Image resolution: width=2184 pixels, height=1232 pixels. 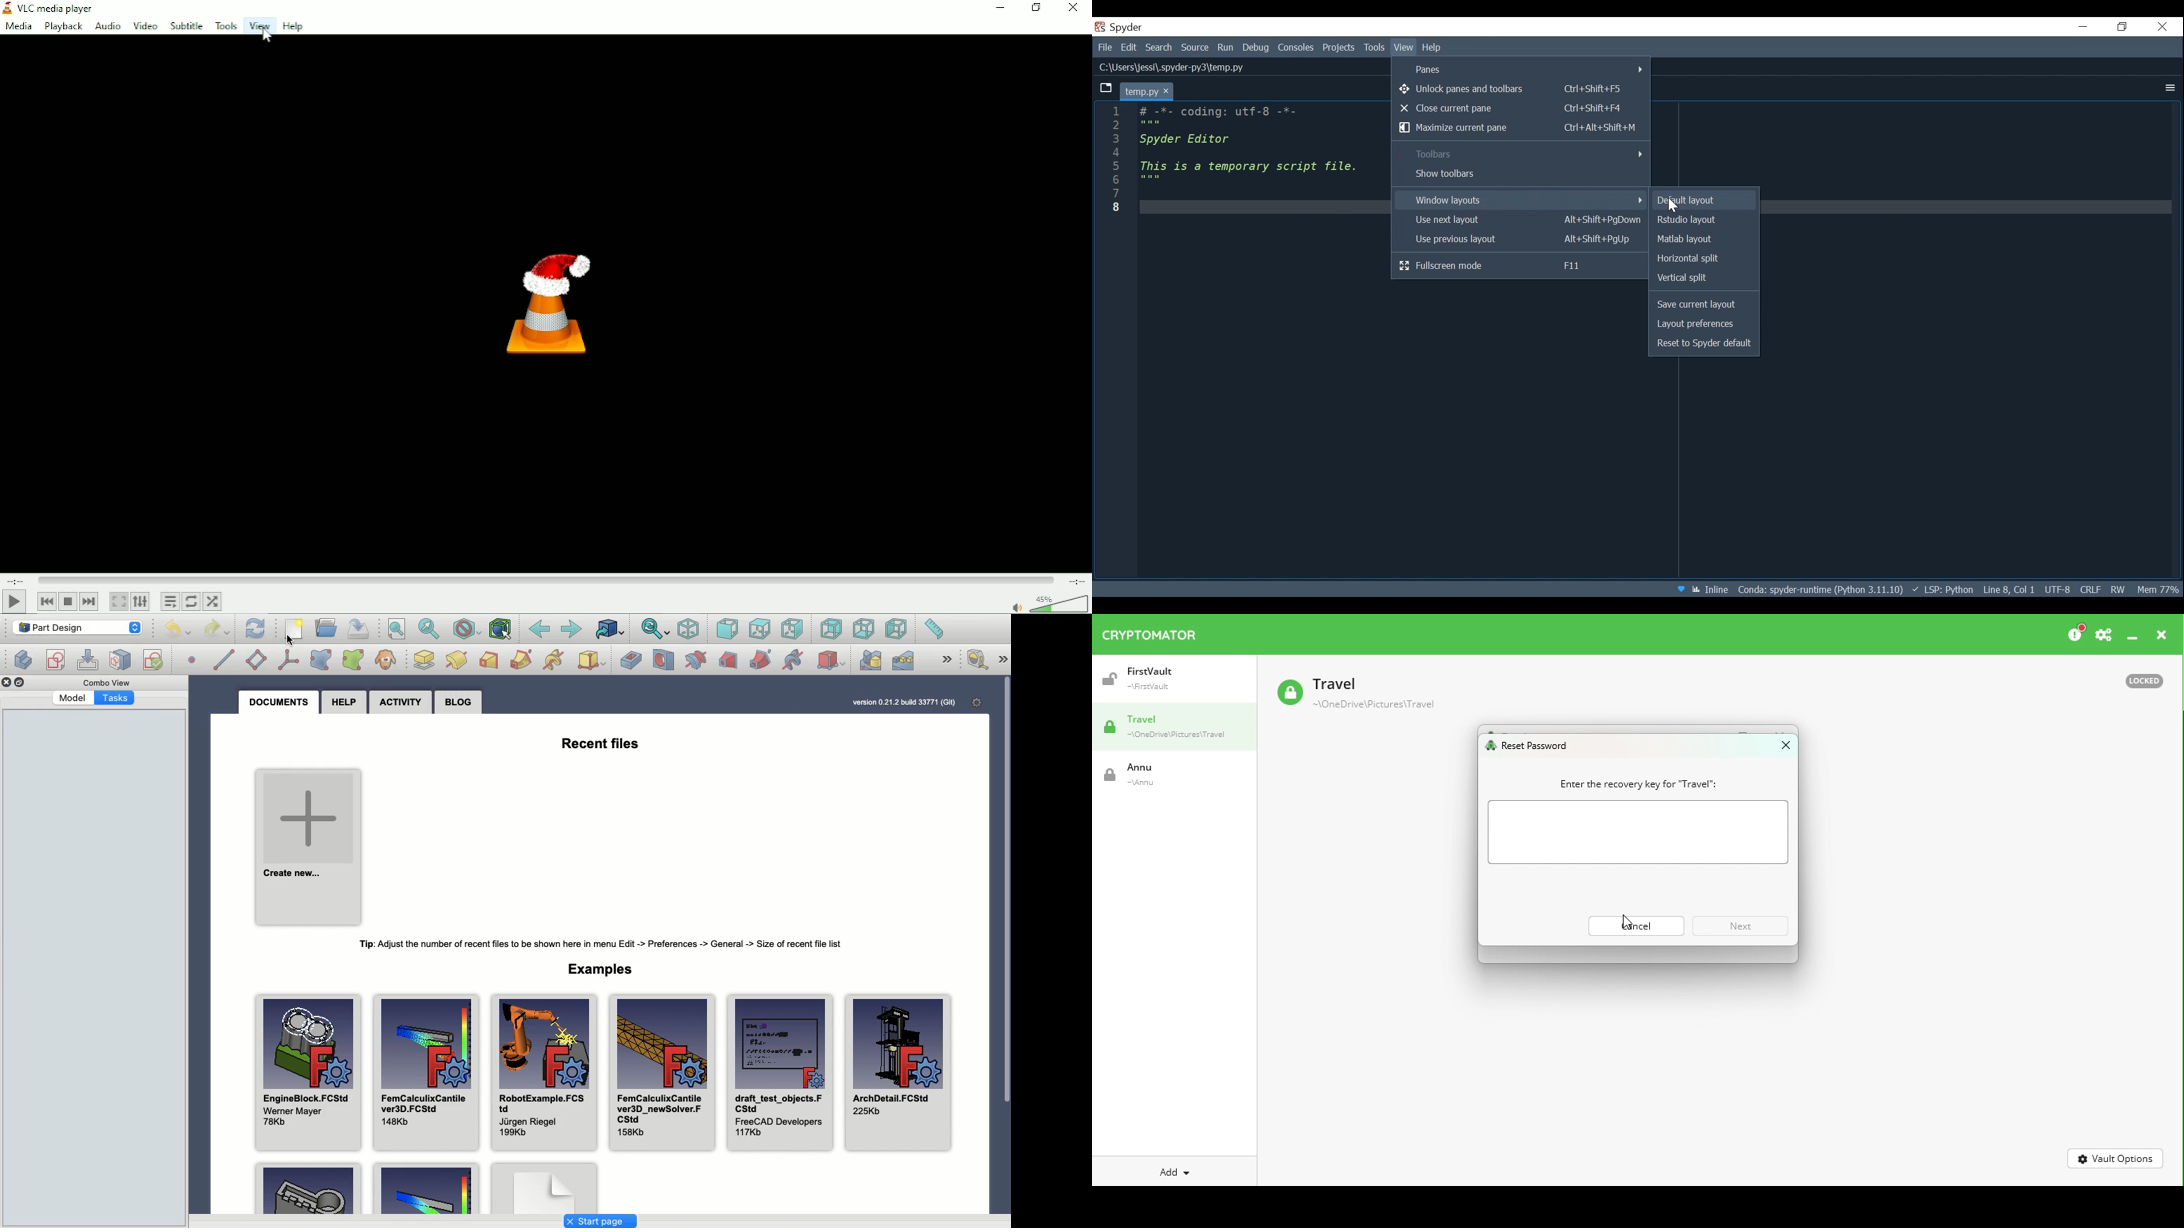 I want to click on View, so click(x=1404, y=48).